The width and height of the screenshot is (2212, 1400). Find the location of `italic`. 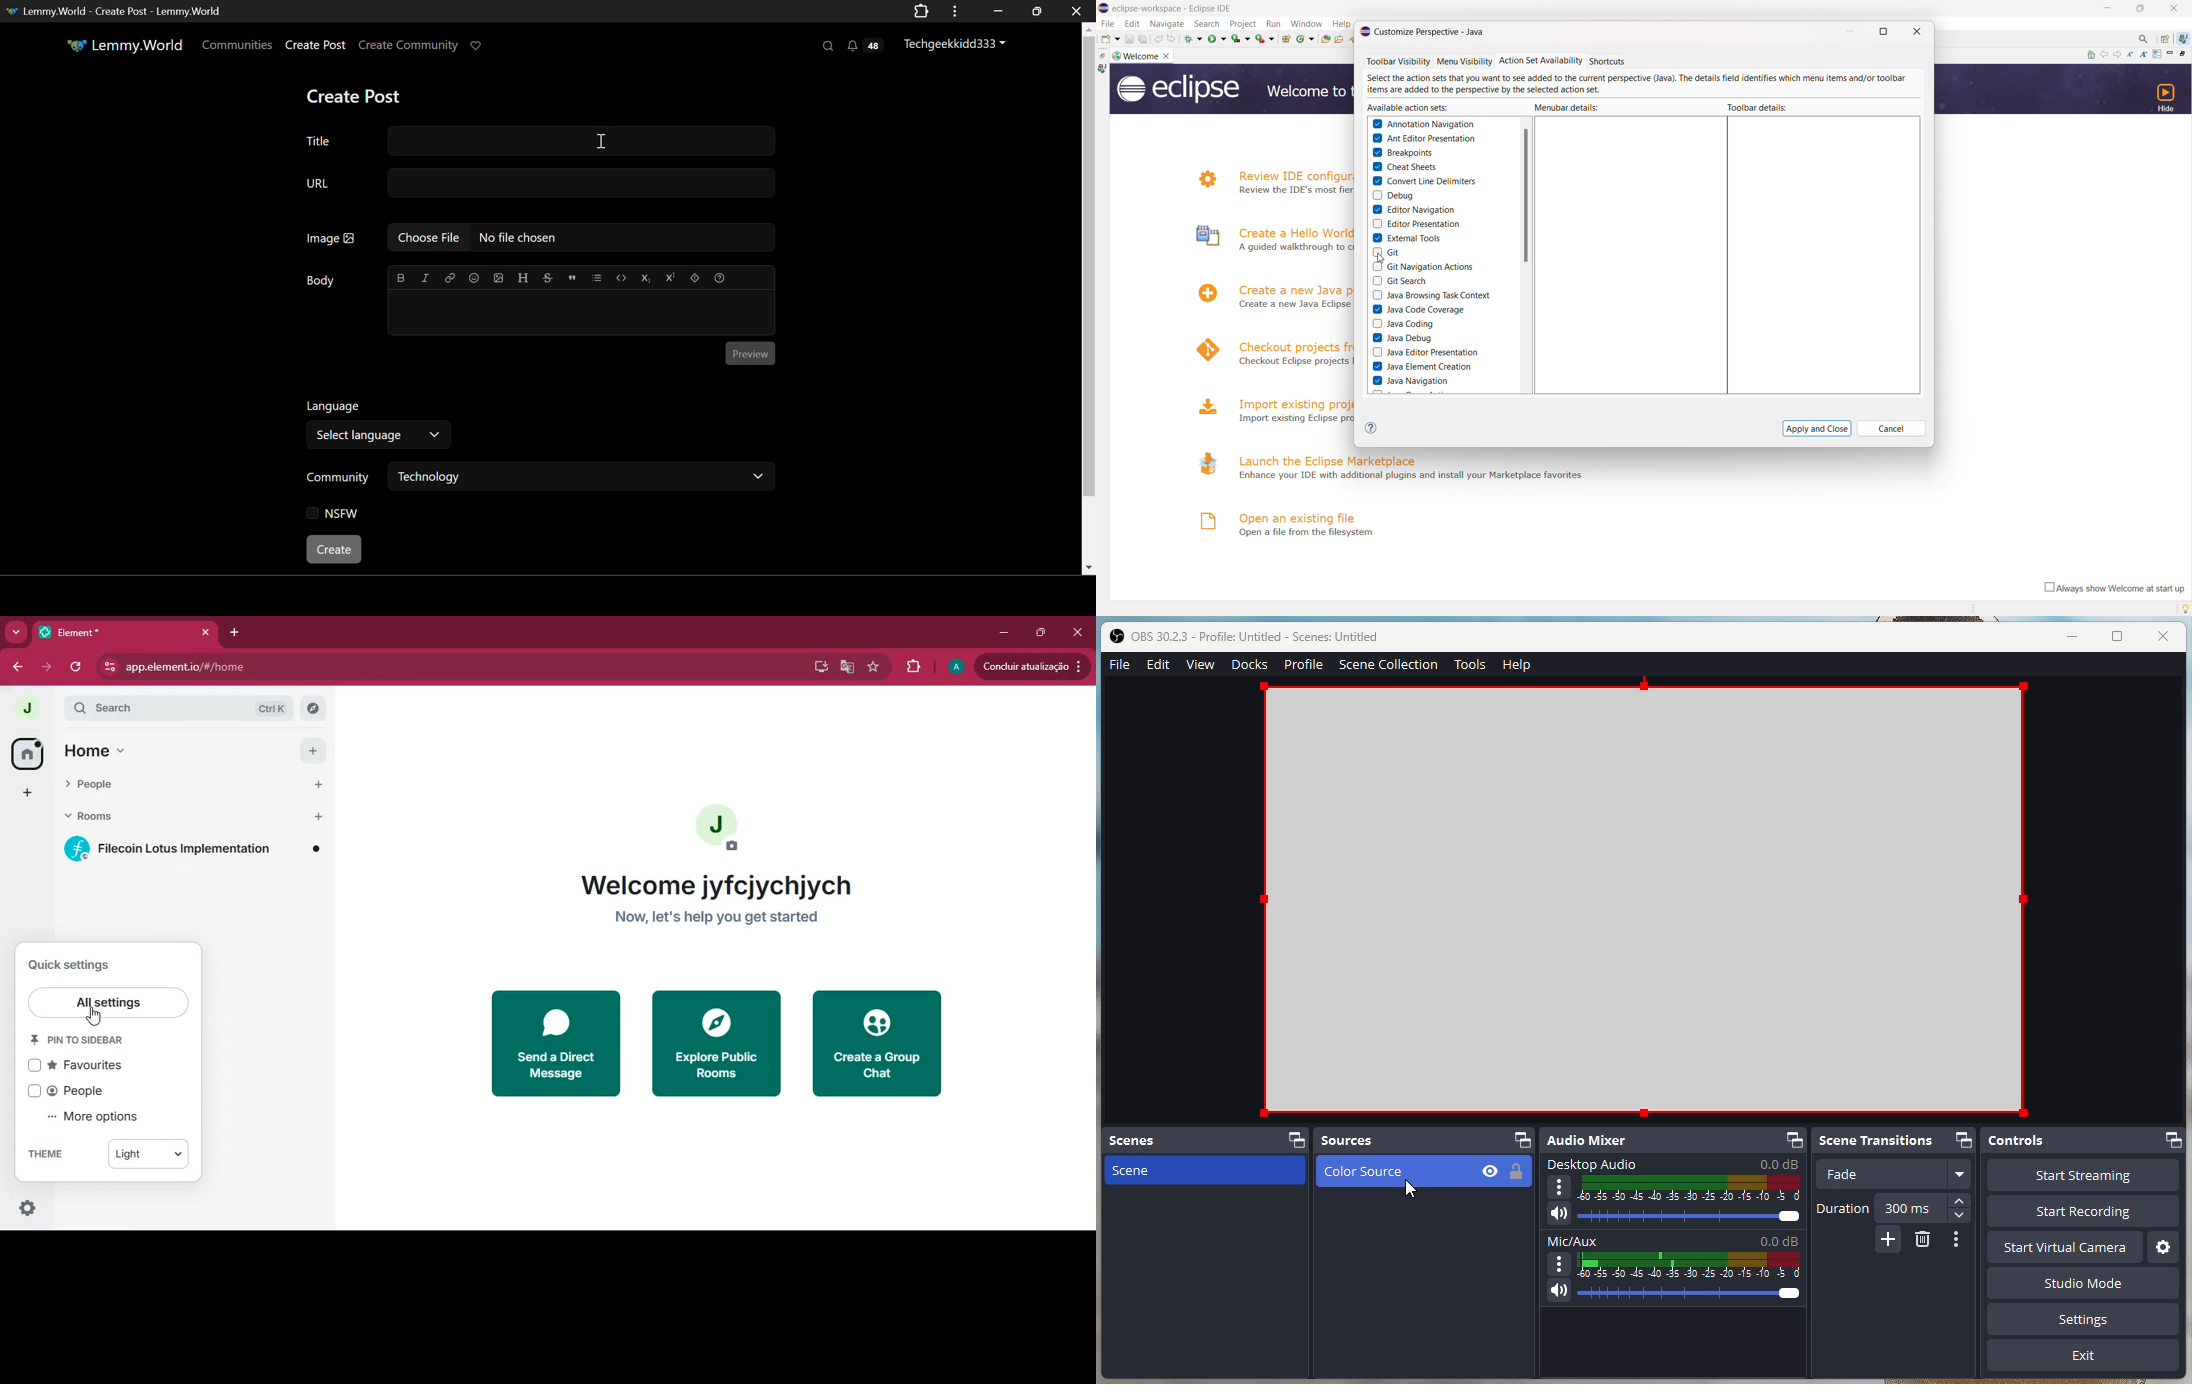

italic is located at coordinates (426, 277).